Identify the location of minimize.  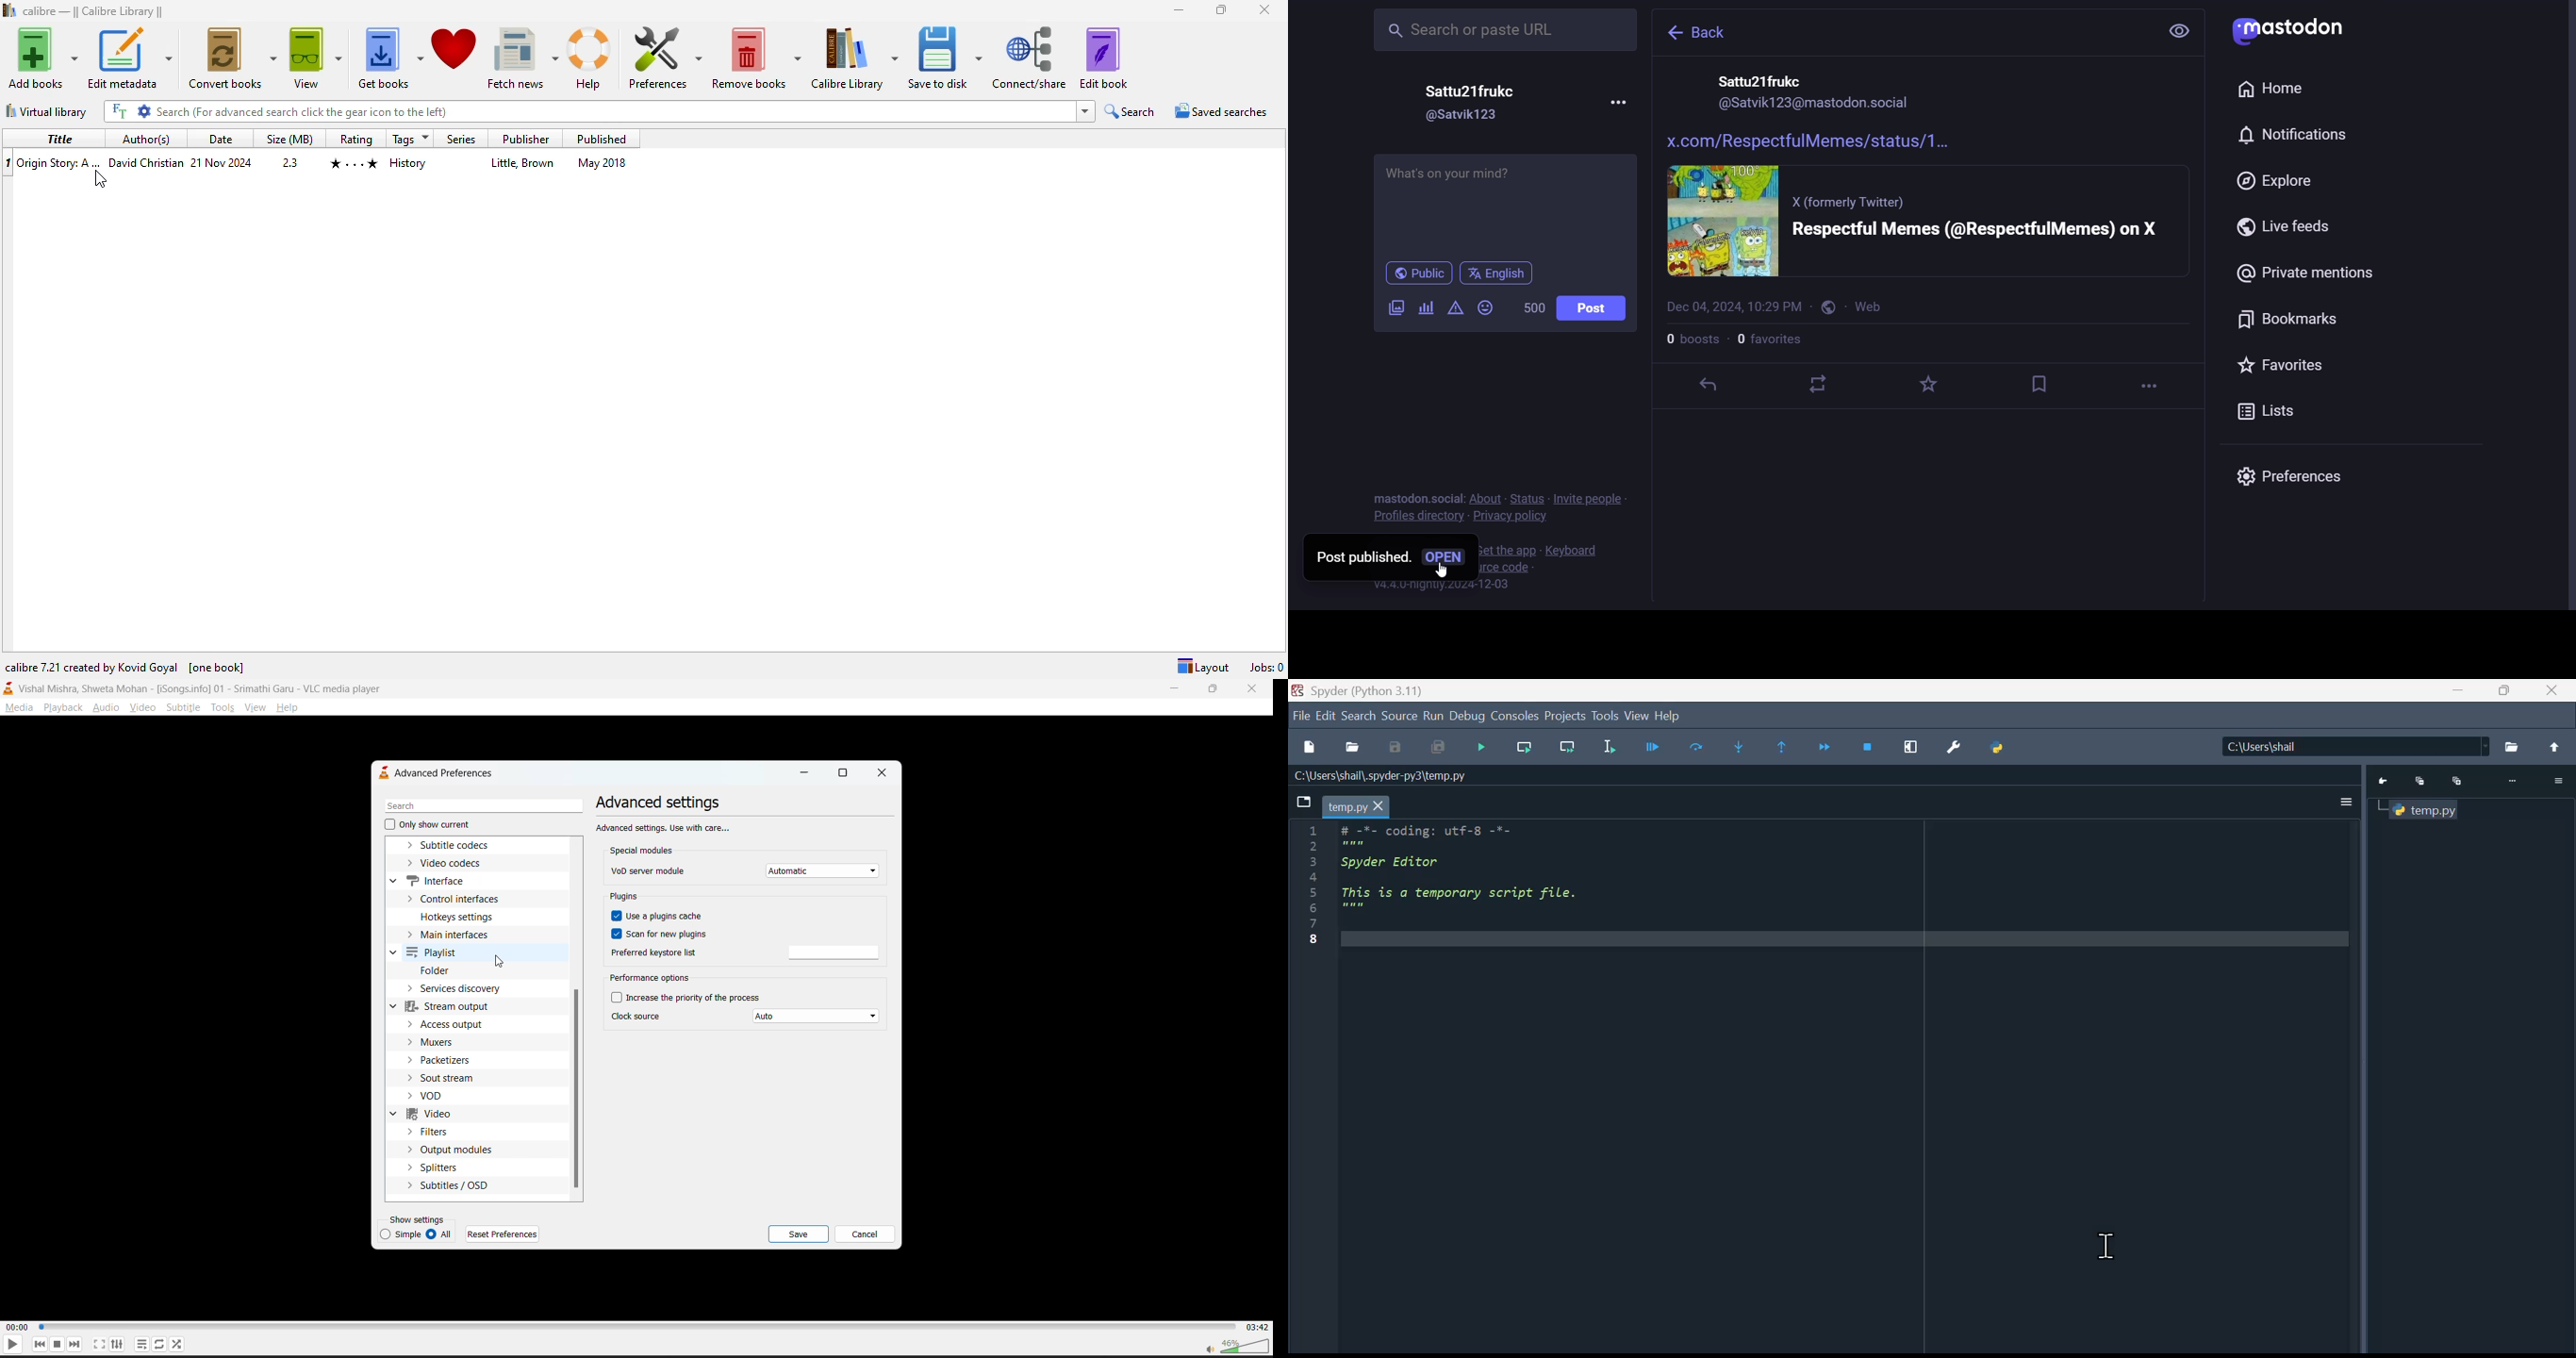
(1175, 689).